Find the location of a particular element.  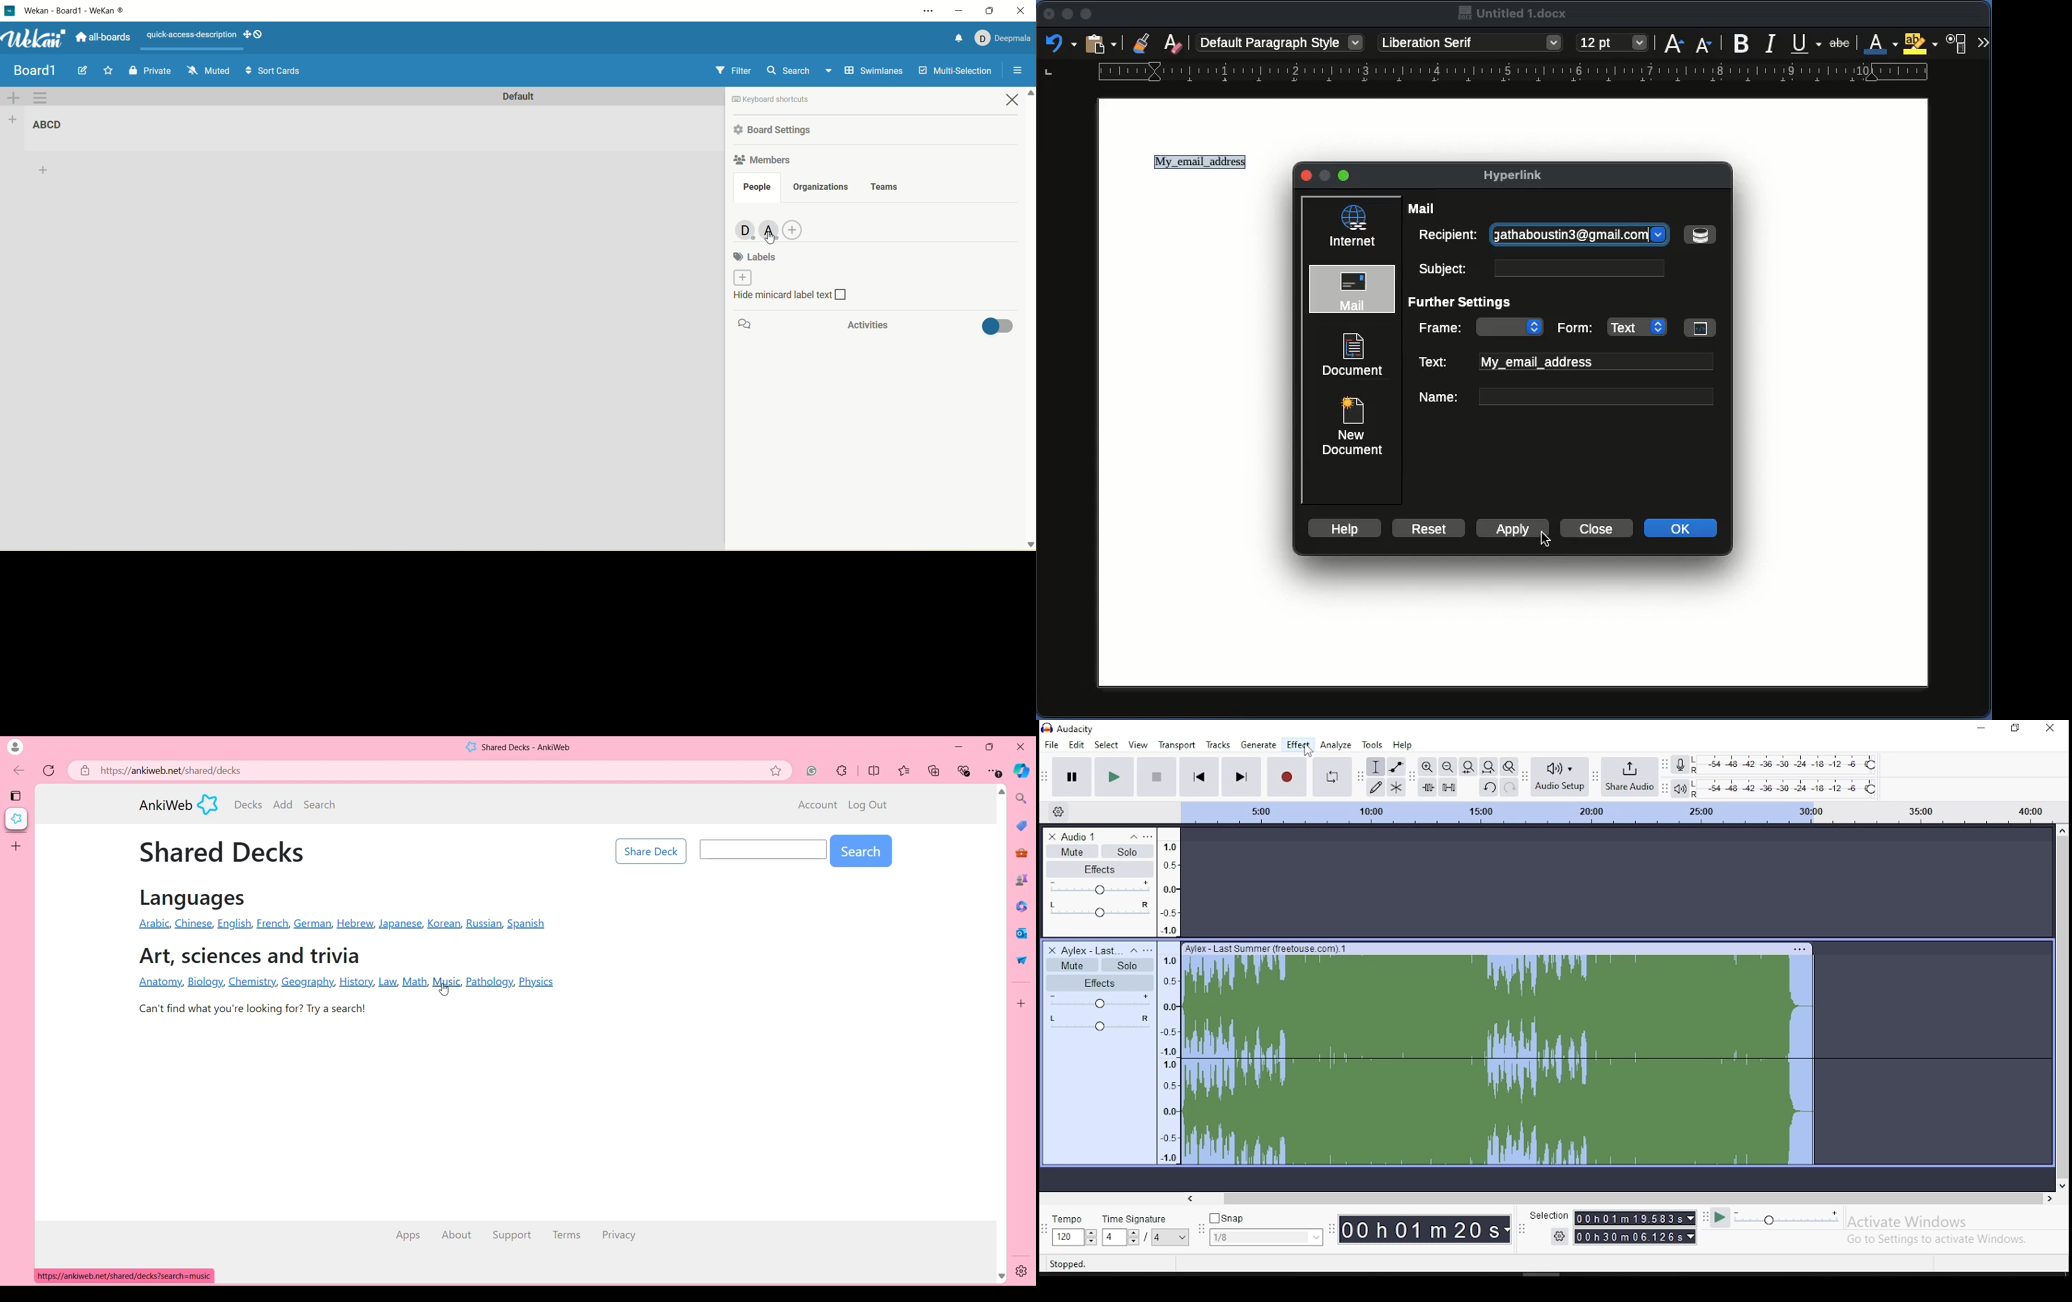

solo is located at coordinates (1127, 851).